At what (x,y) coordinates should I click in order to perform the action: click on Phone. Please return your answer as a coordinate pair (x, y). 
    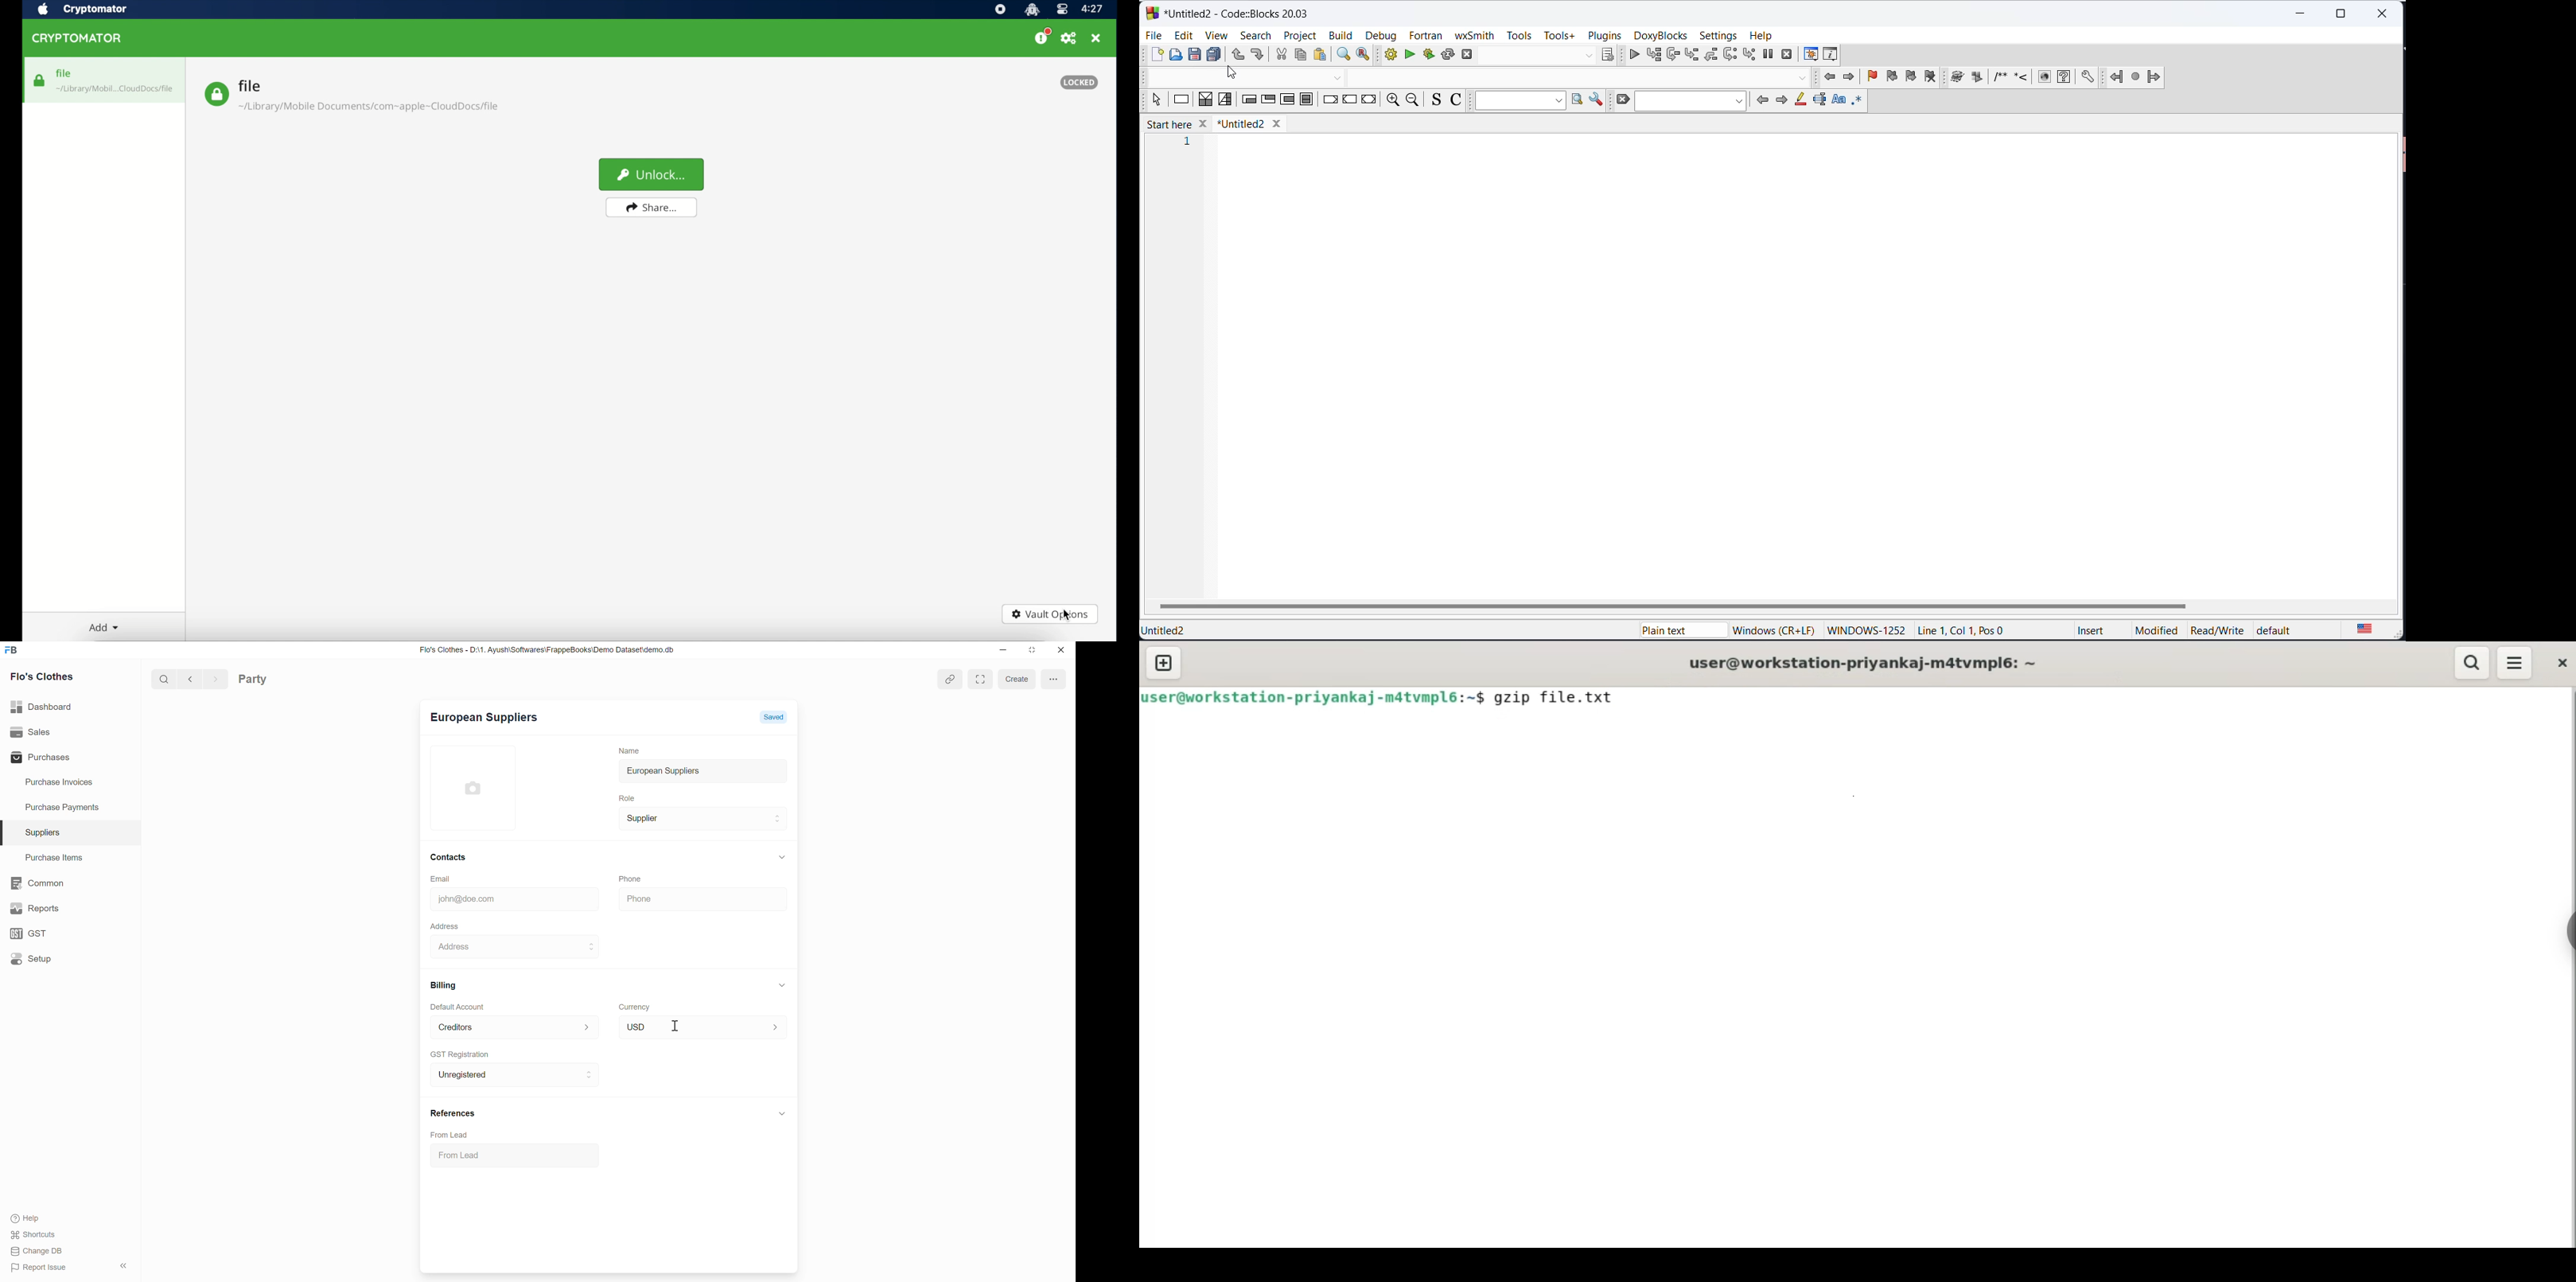
    Looking at the image, I should click on (658, 899).